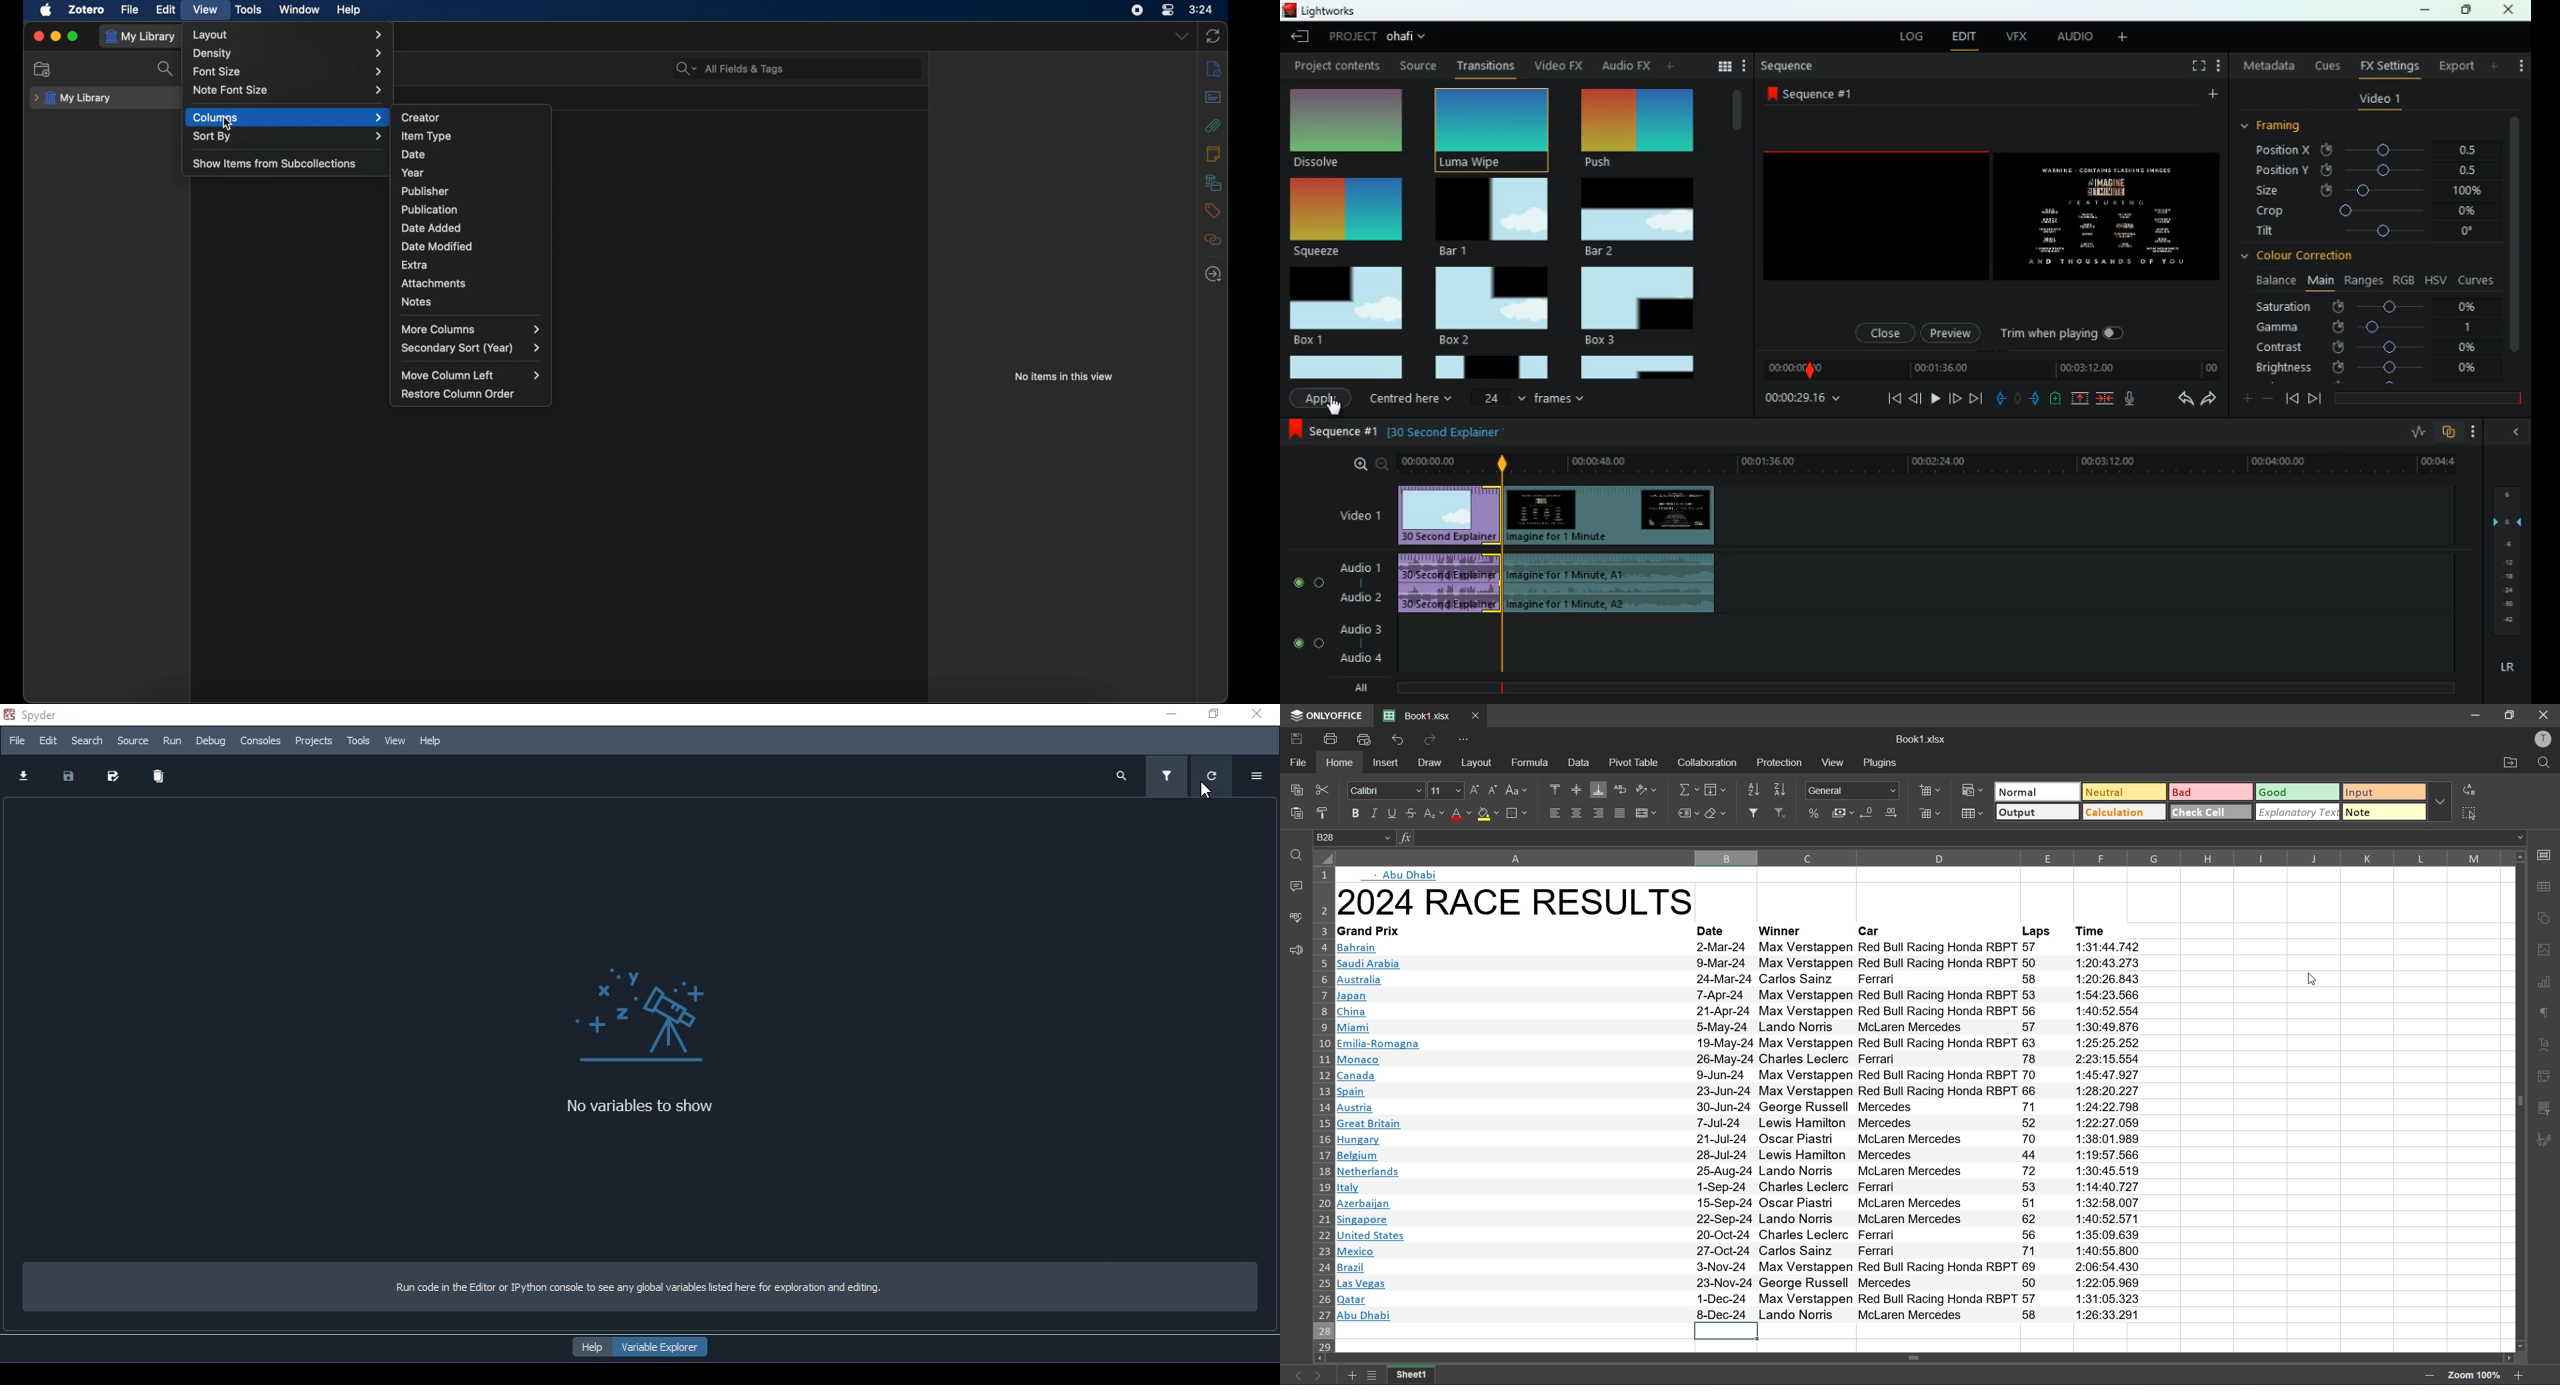 Image resolution: width=2576 pixels, height=1400 pixels. I want to click on hsv, so click(2435, 279).